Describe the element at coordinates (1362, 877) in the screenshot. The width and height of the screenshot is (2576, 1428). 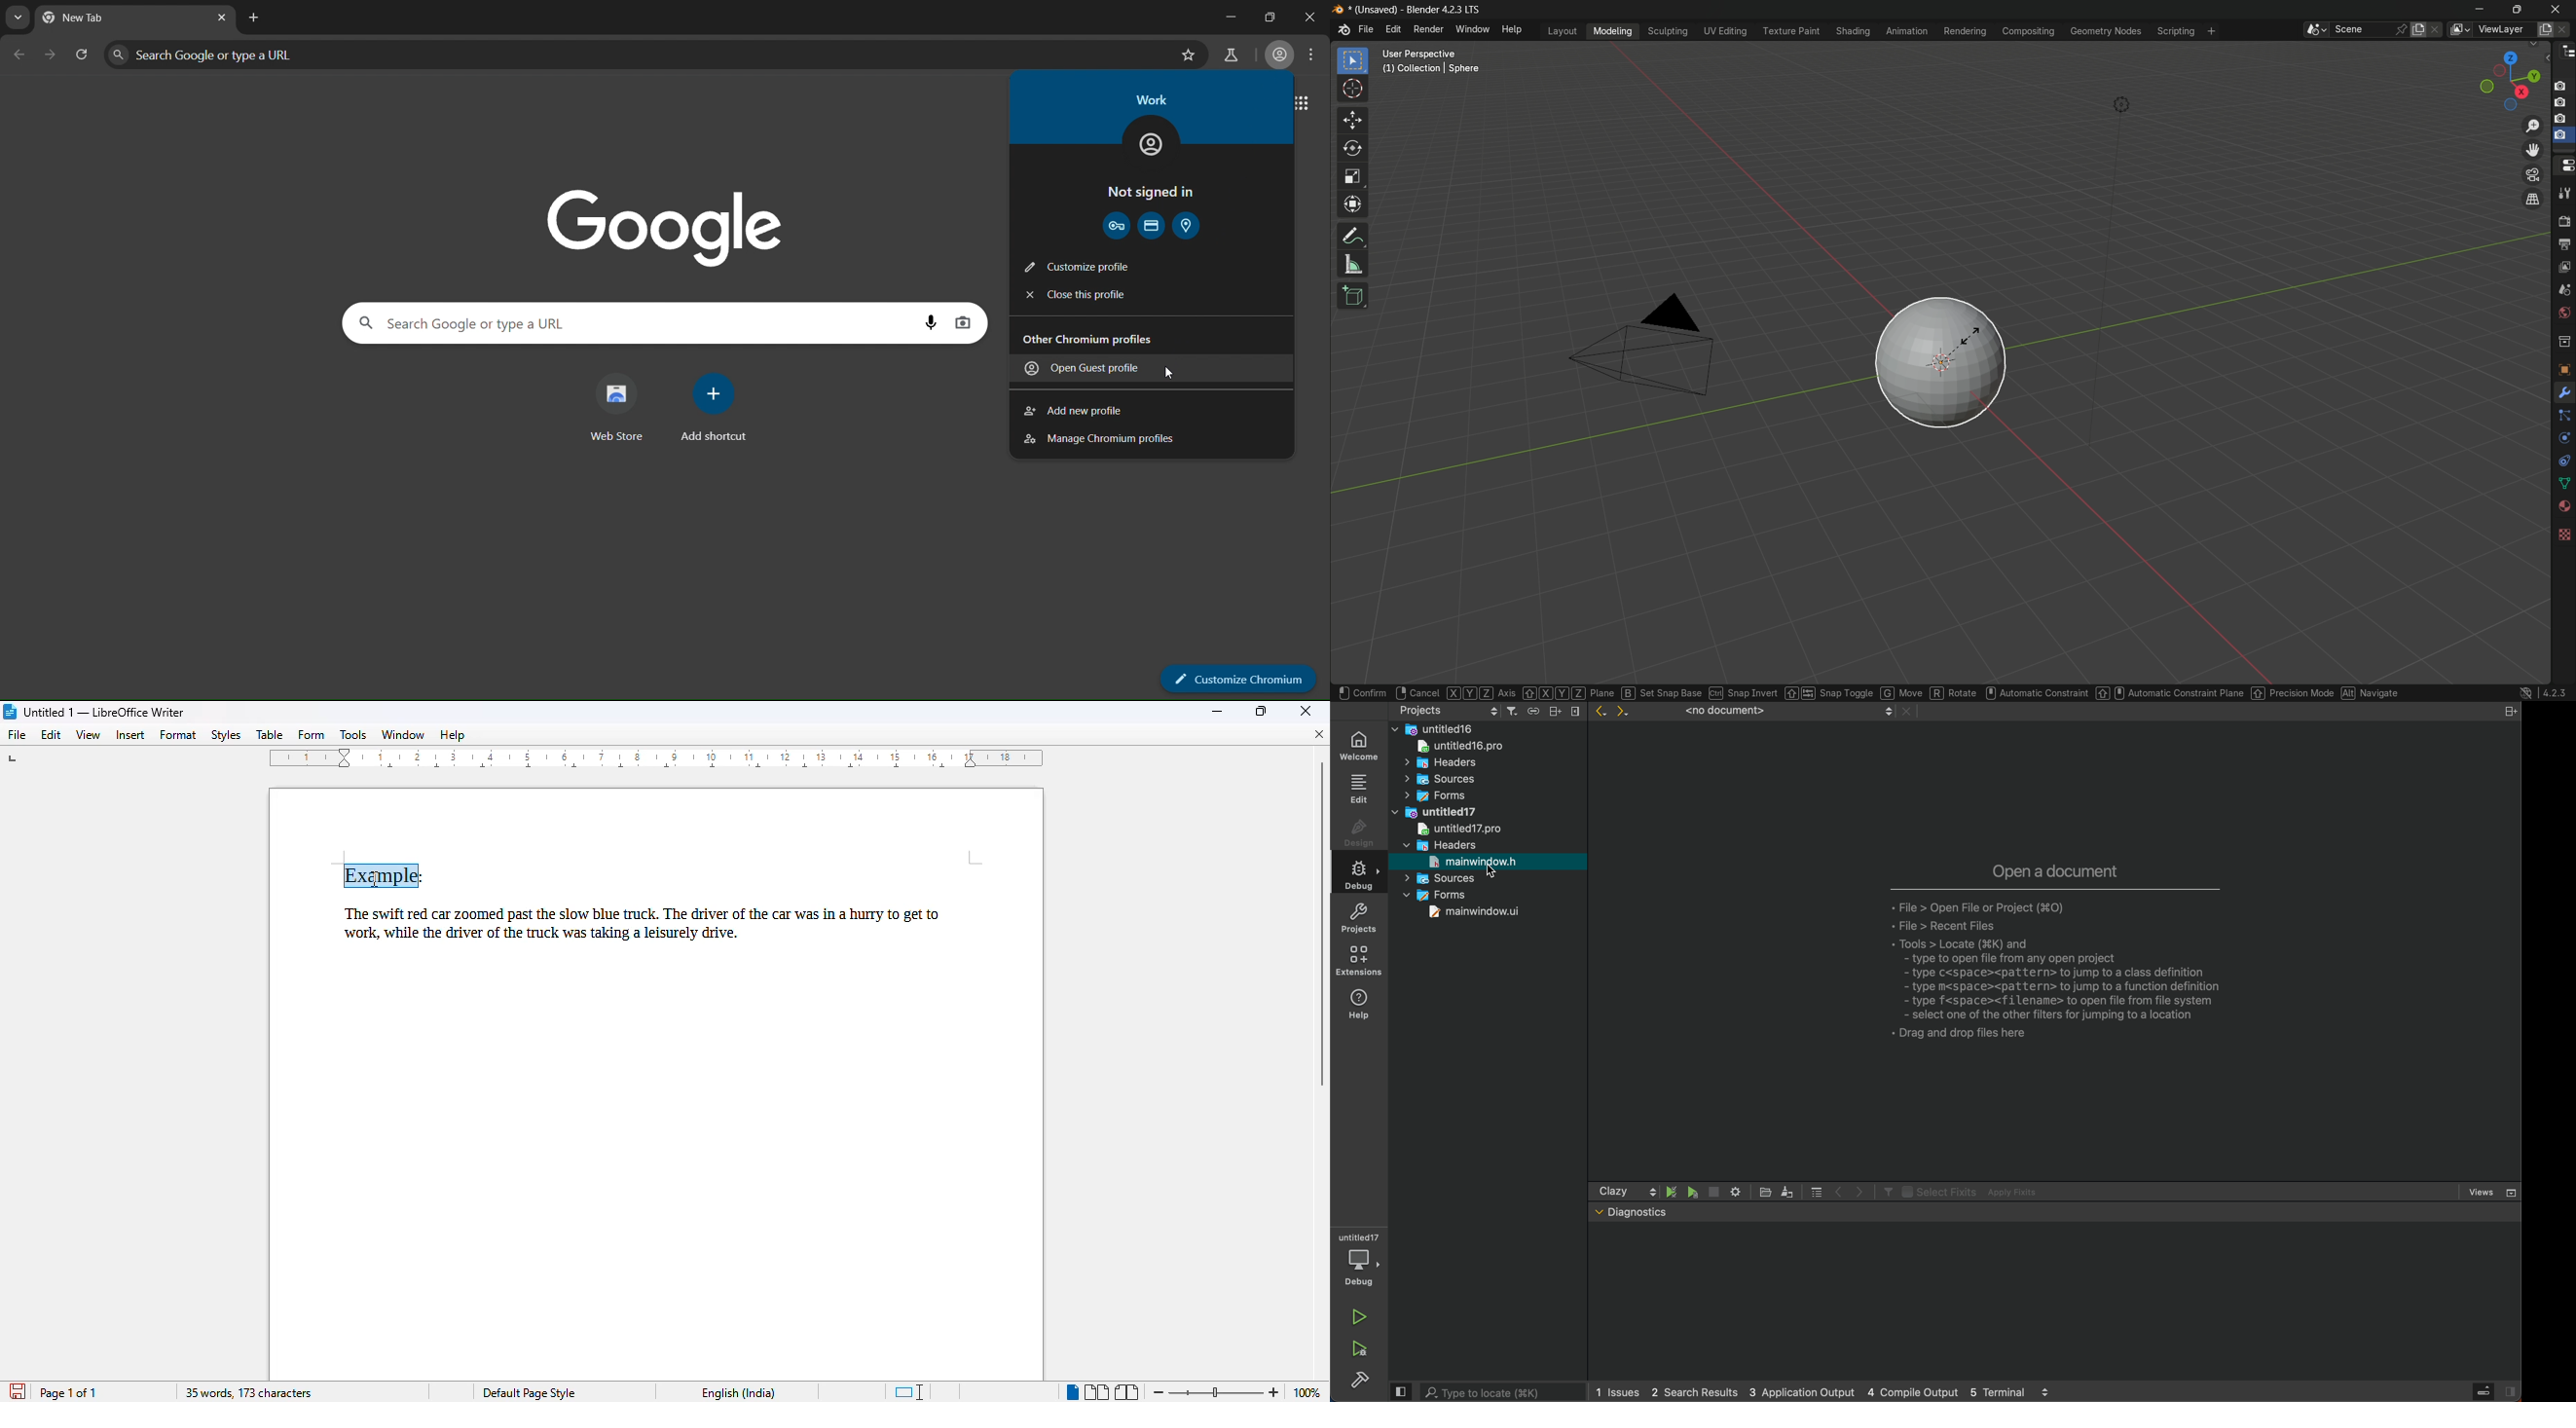
I see `DEBUG` at that location.